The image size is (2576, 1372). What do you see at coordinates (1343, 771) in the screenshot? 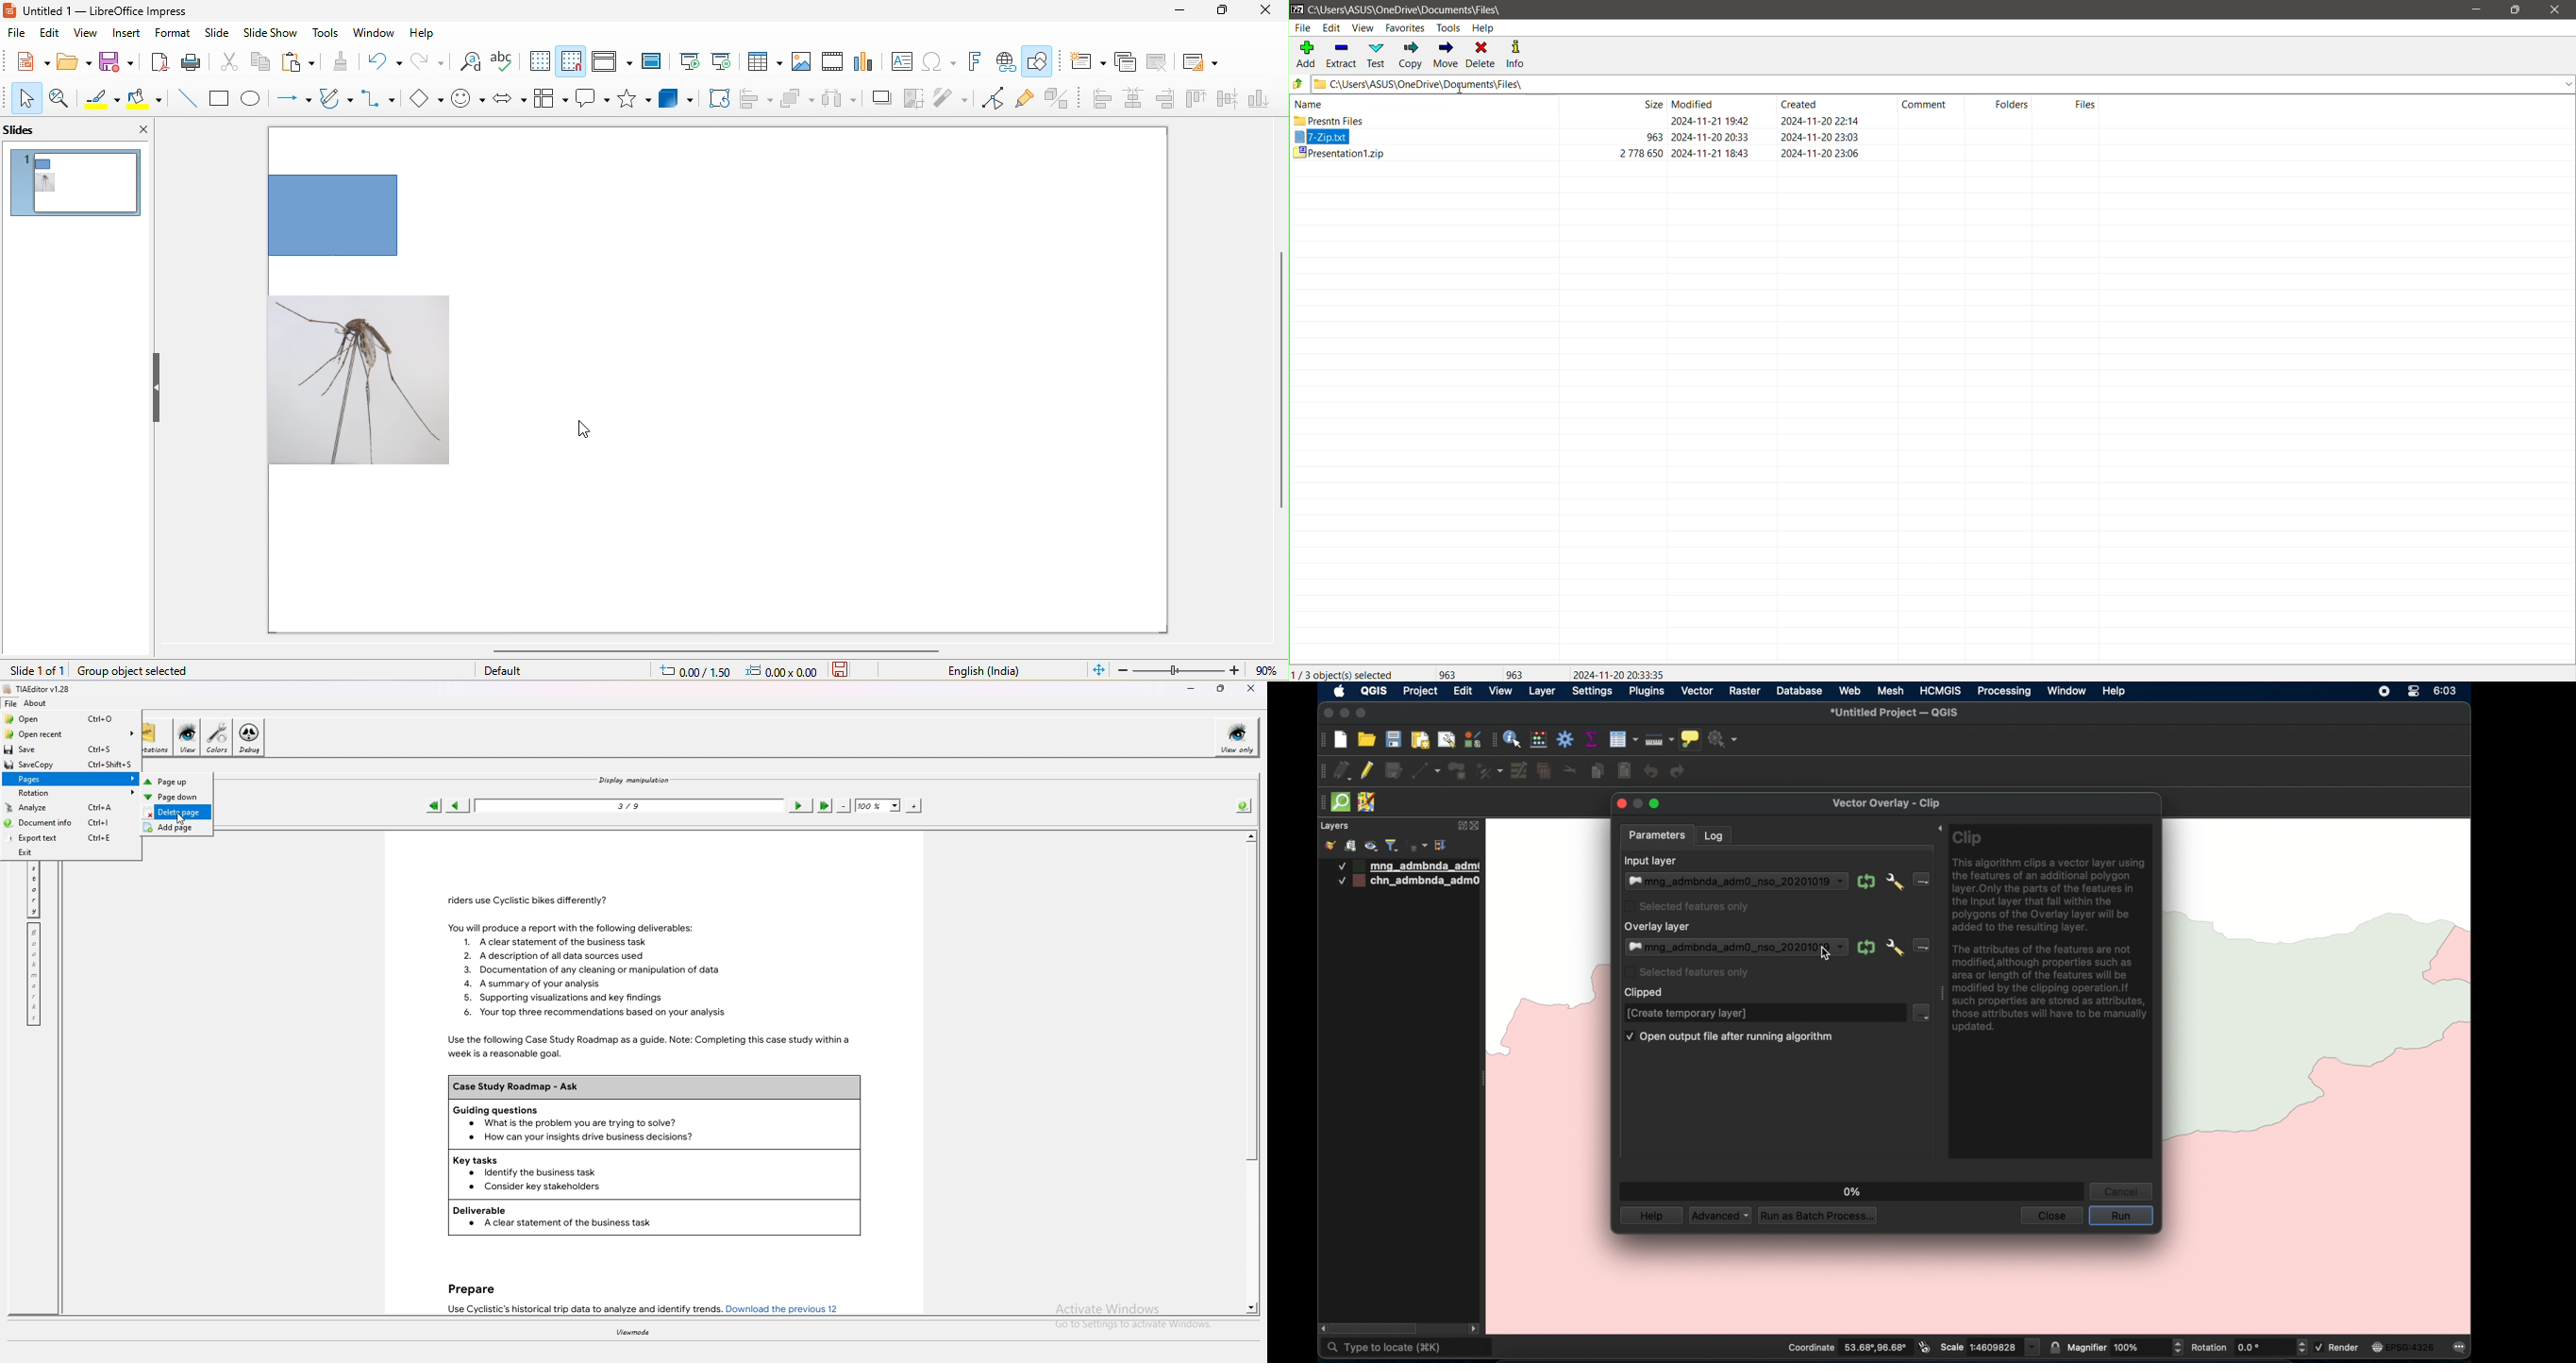
I see `current edits` at bounding box center [1343, 771].